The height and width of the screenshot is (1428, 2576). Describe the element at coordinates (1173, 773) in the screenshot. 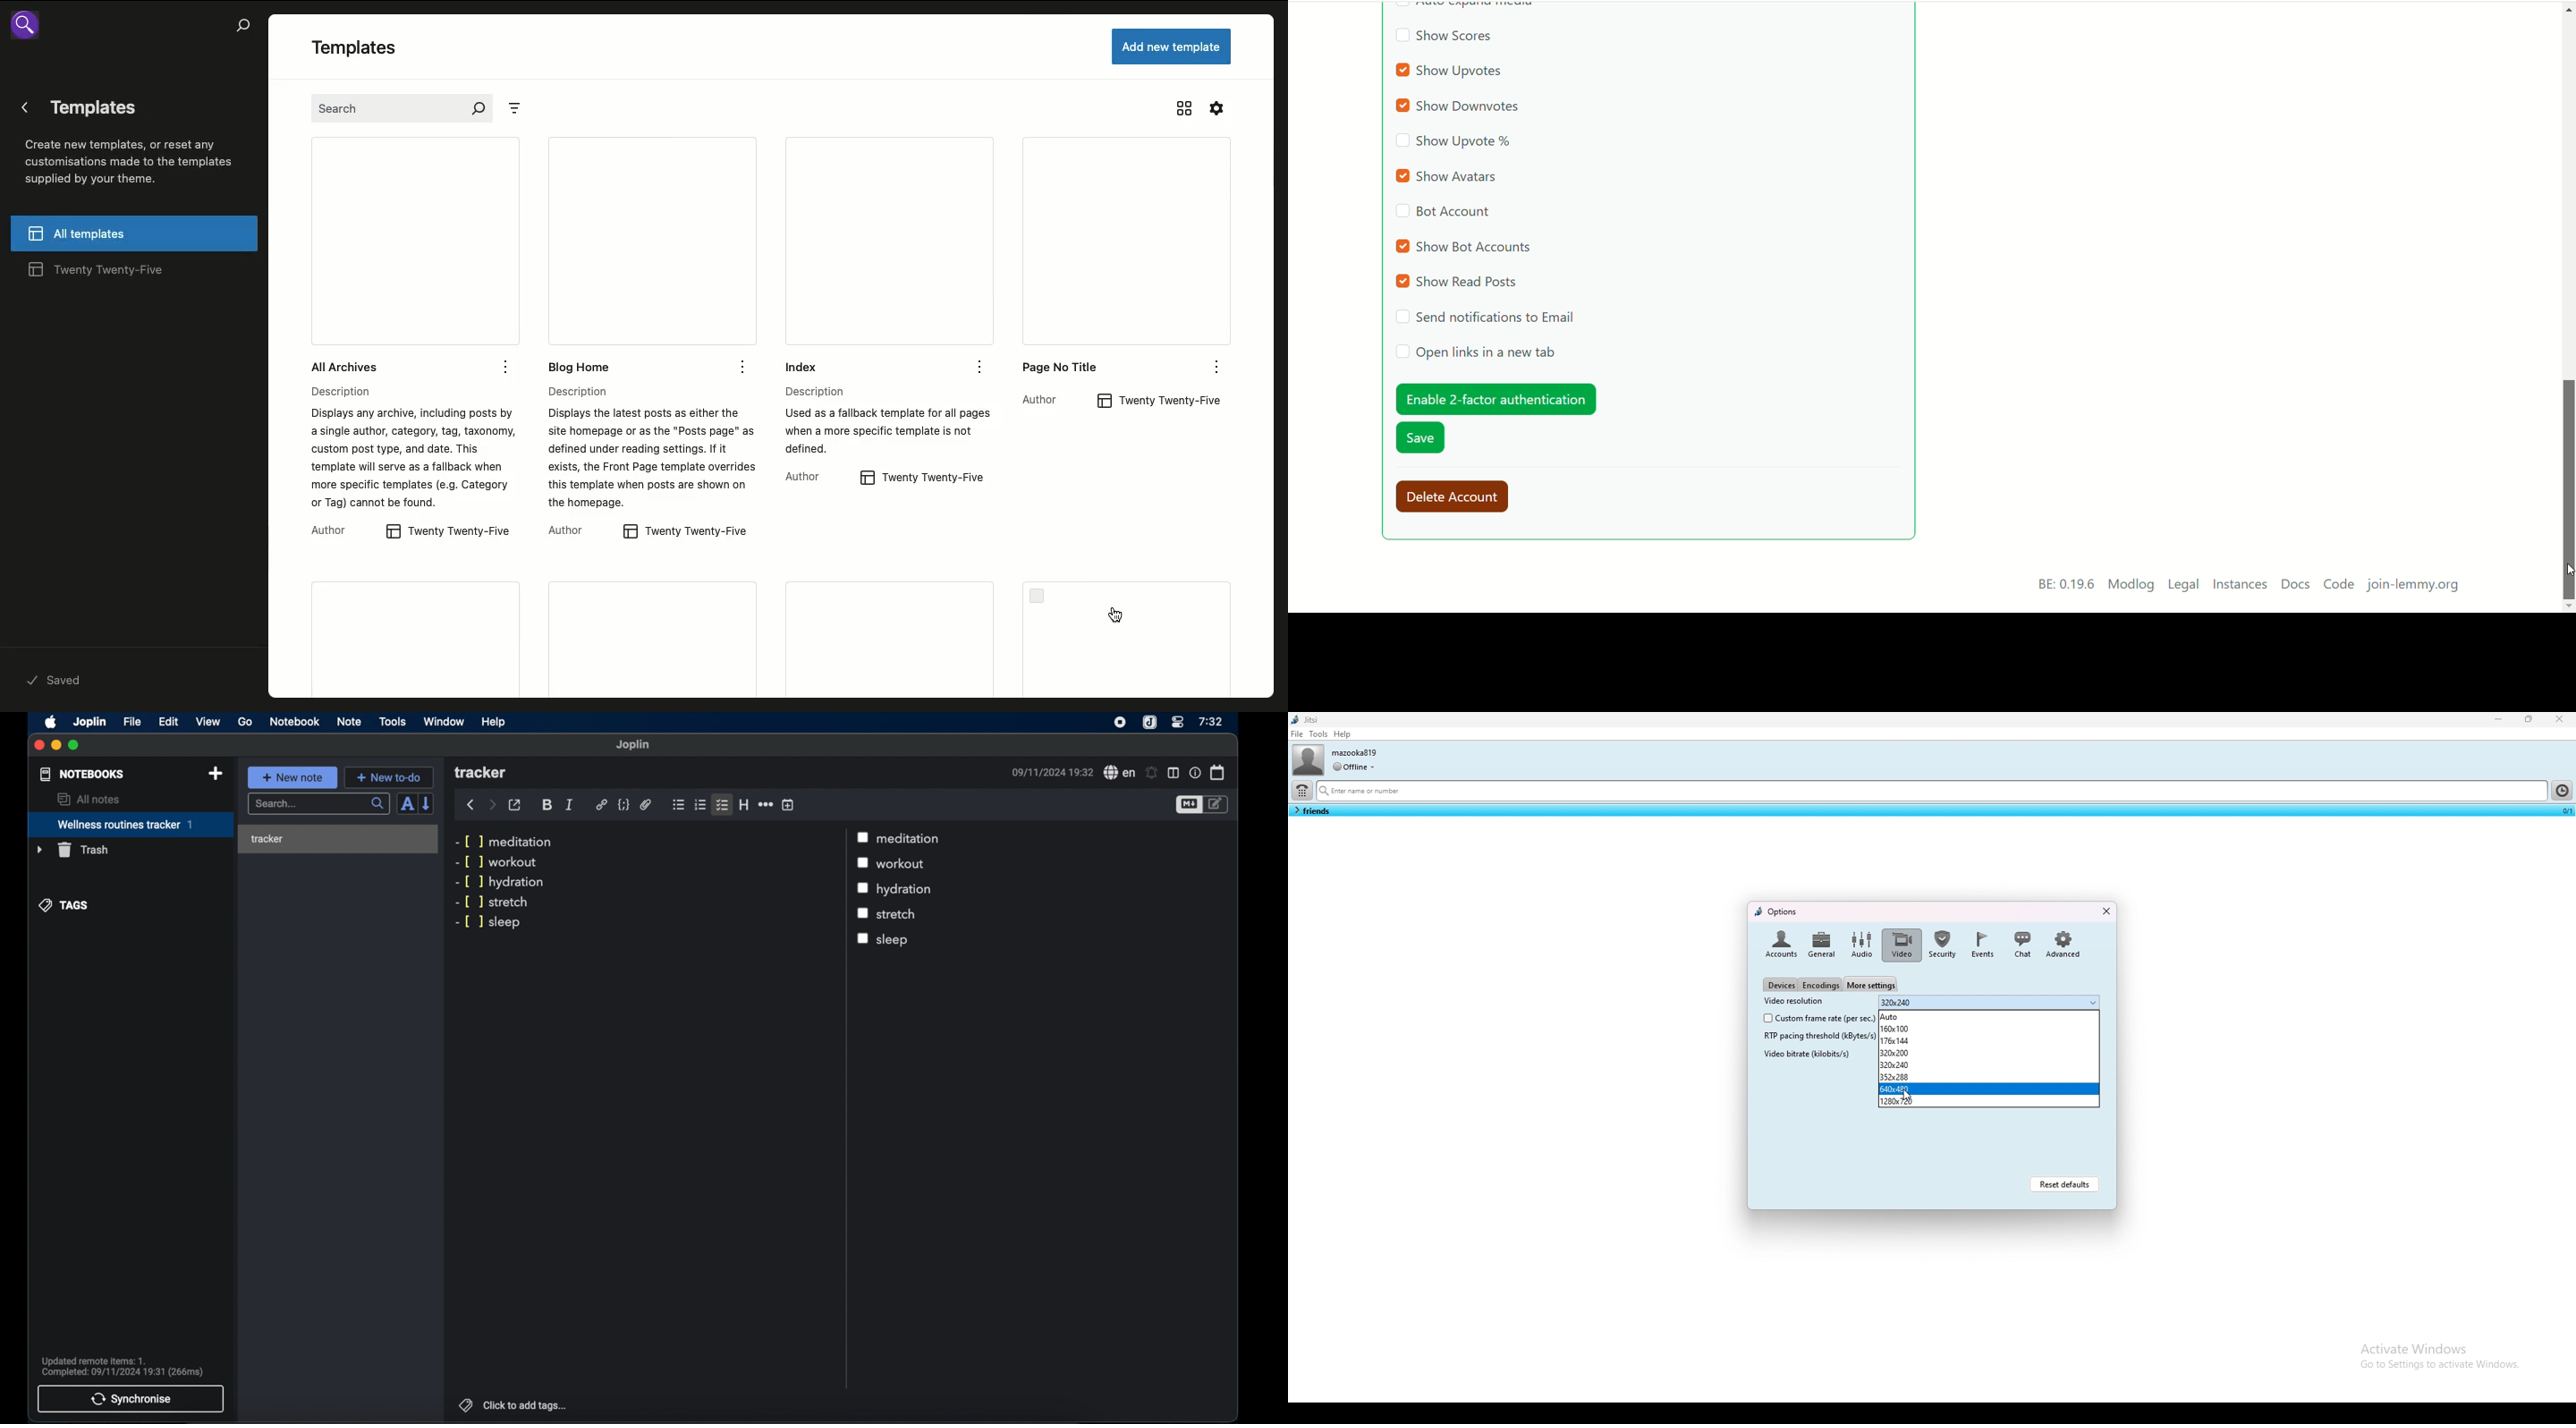

I see `toggle editor layout` at that location.